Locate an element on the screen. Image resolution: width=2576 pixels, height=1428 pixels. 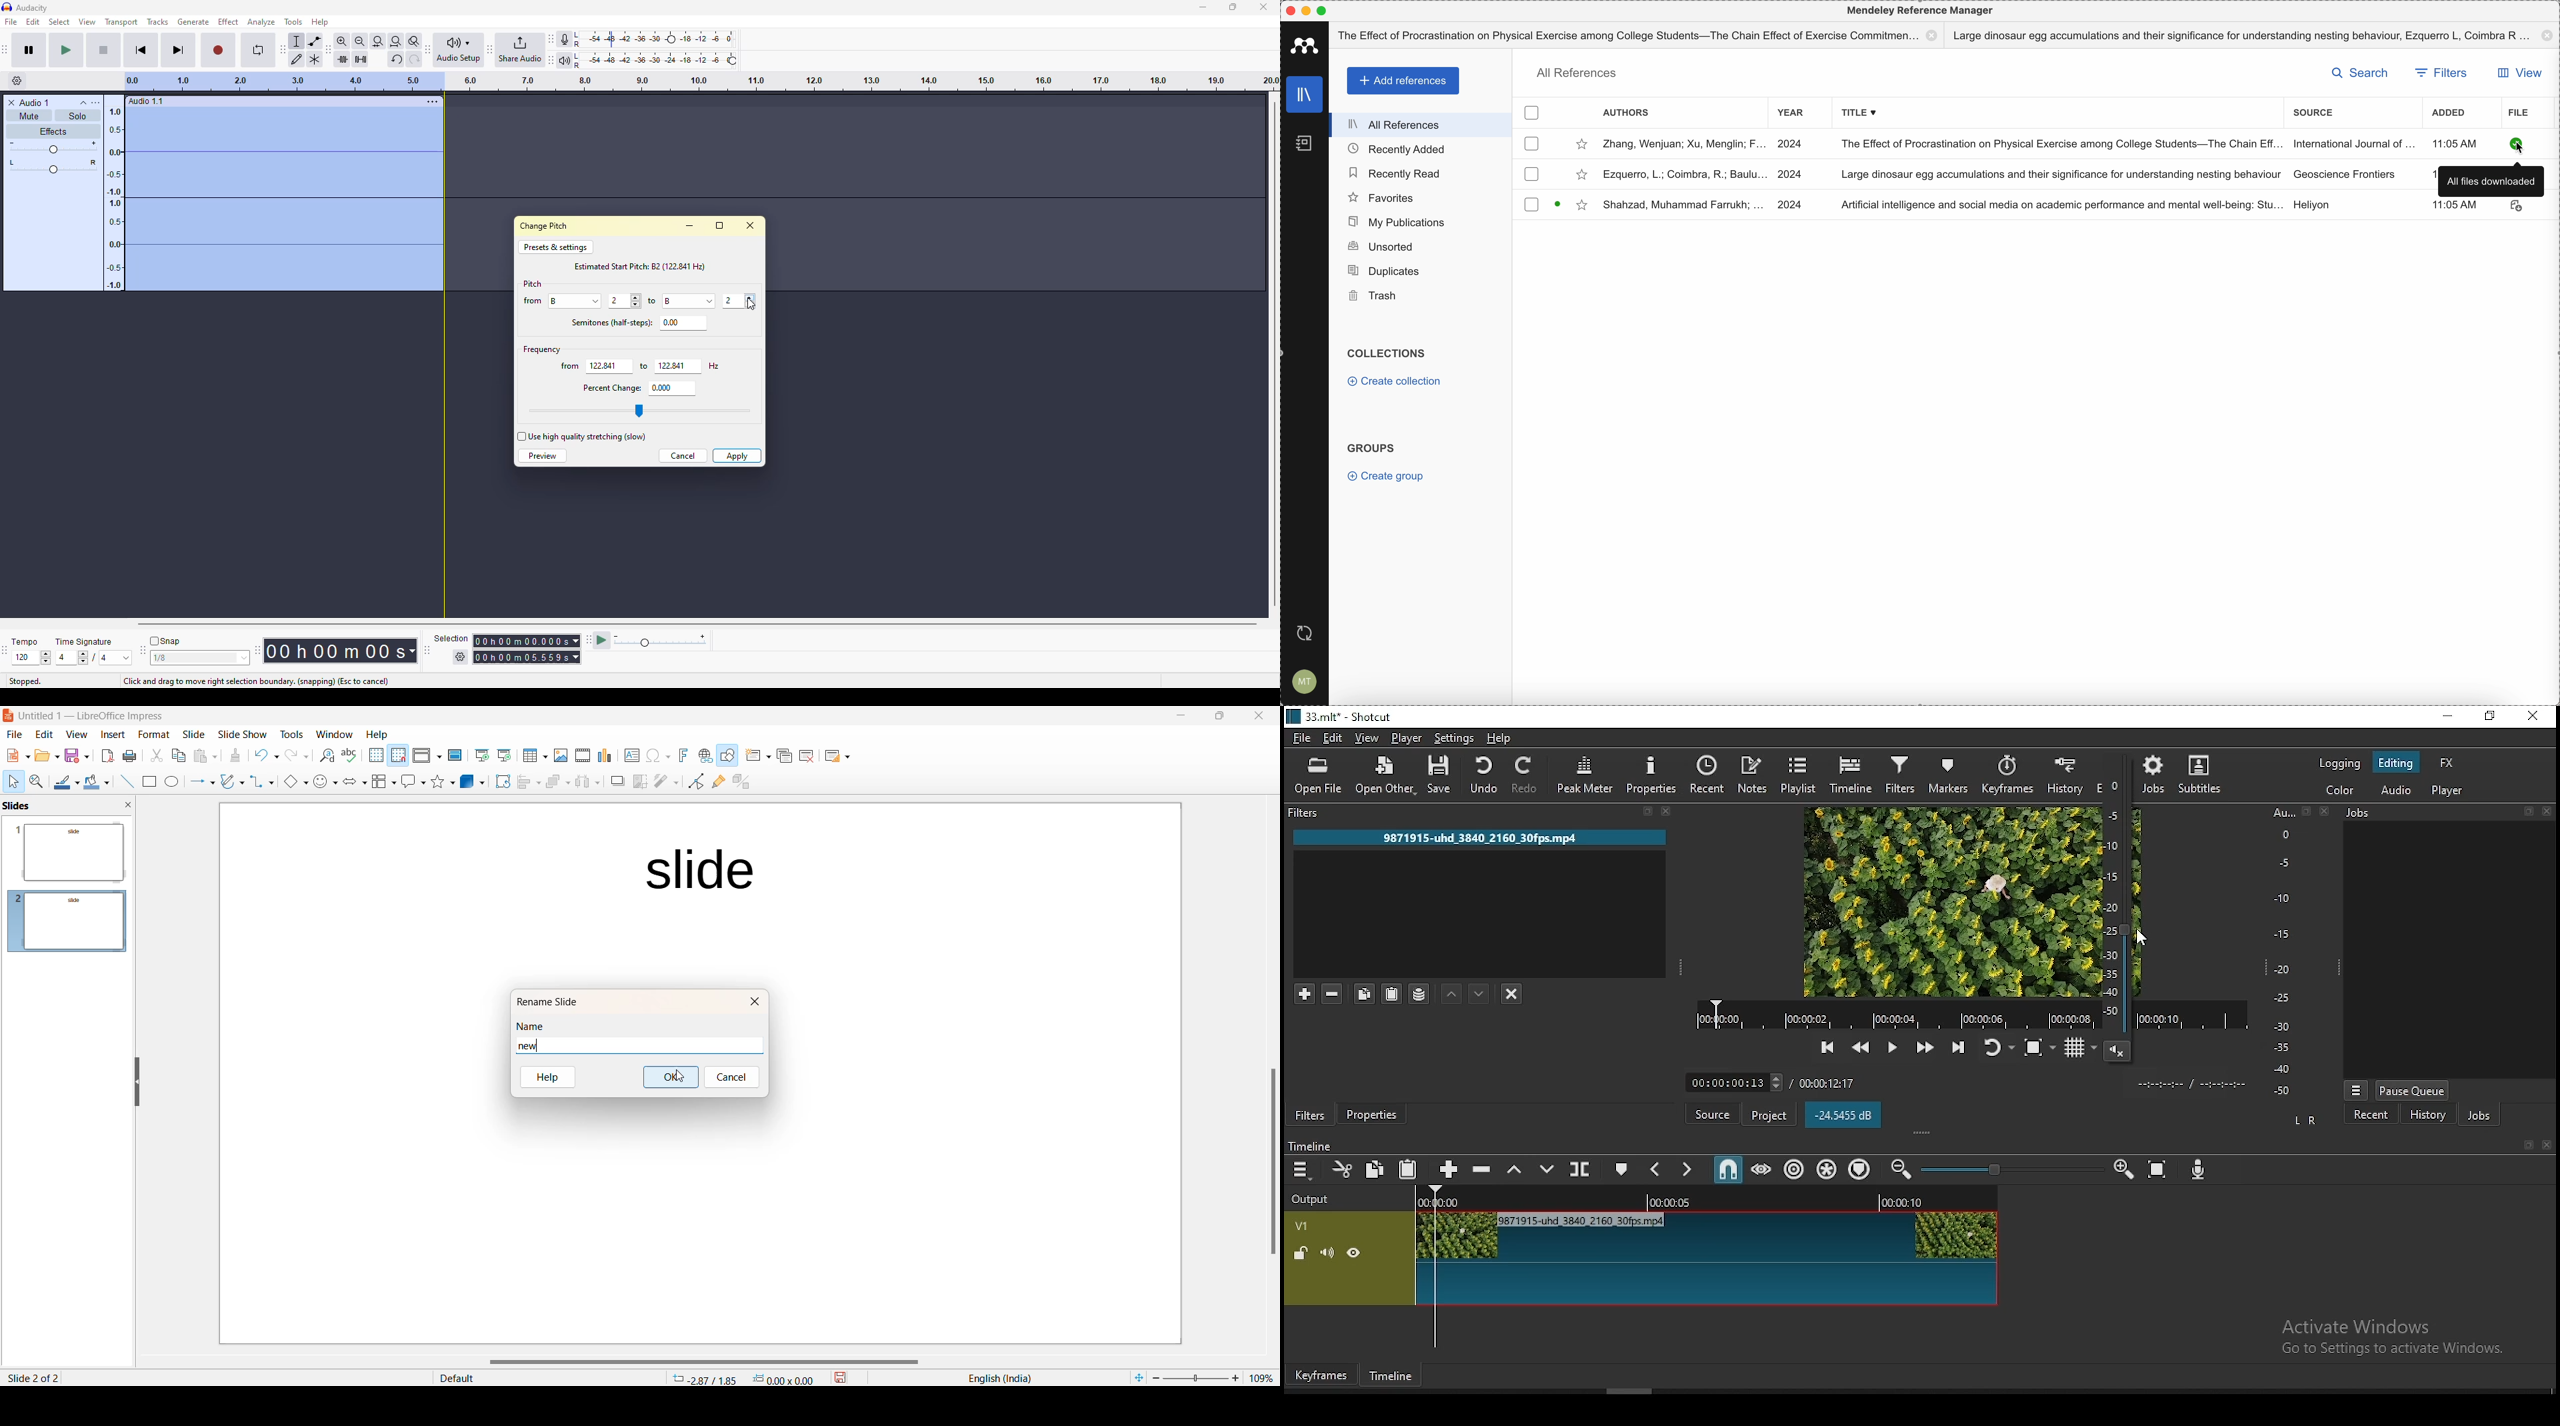
time is located at coordinates (529, 656).